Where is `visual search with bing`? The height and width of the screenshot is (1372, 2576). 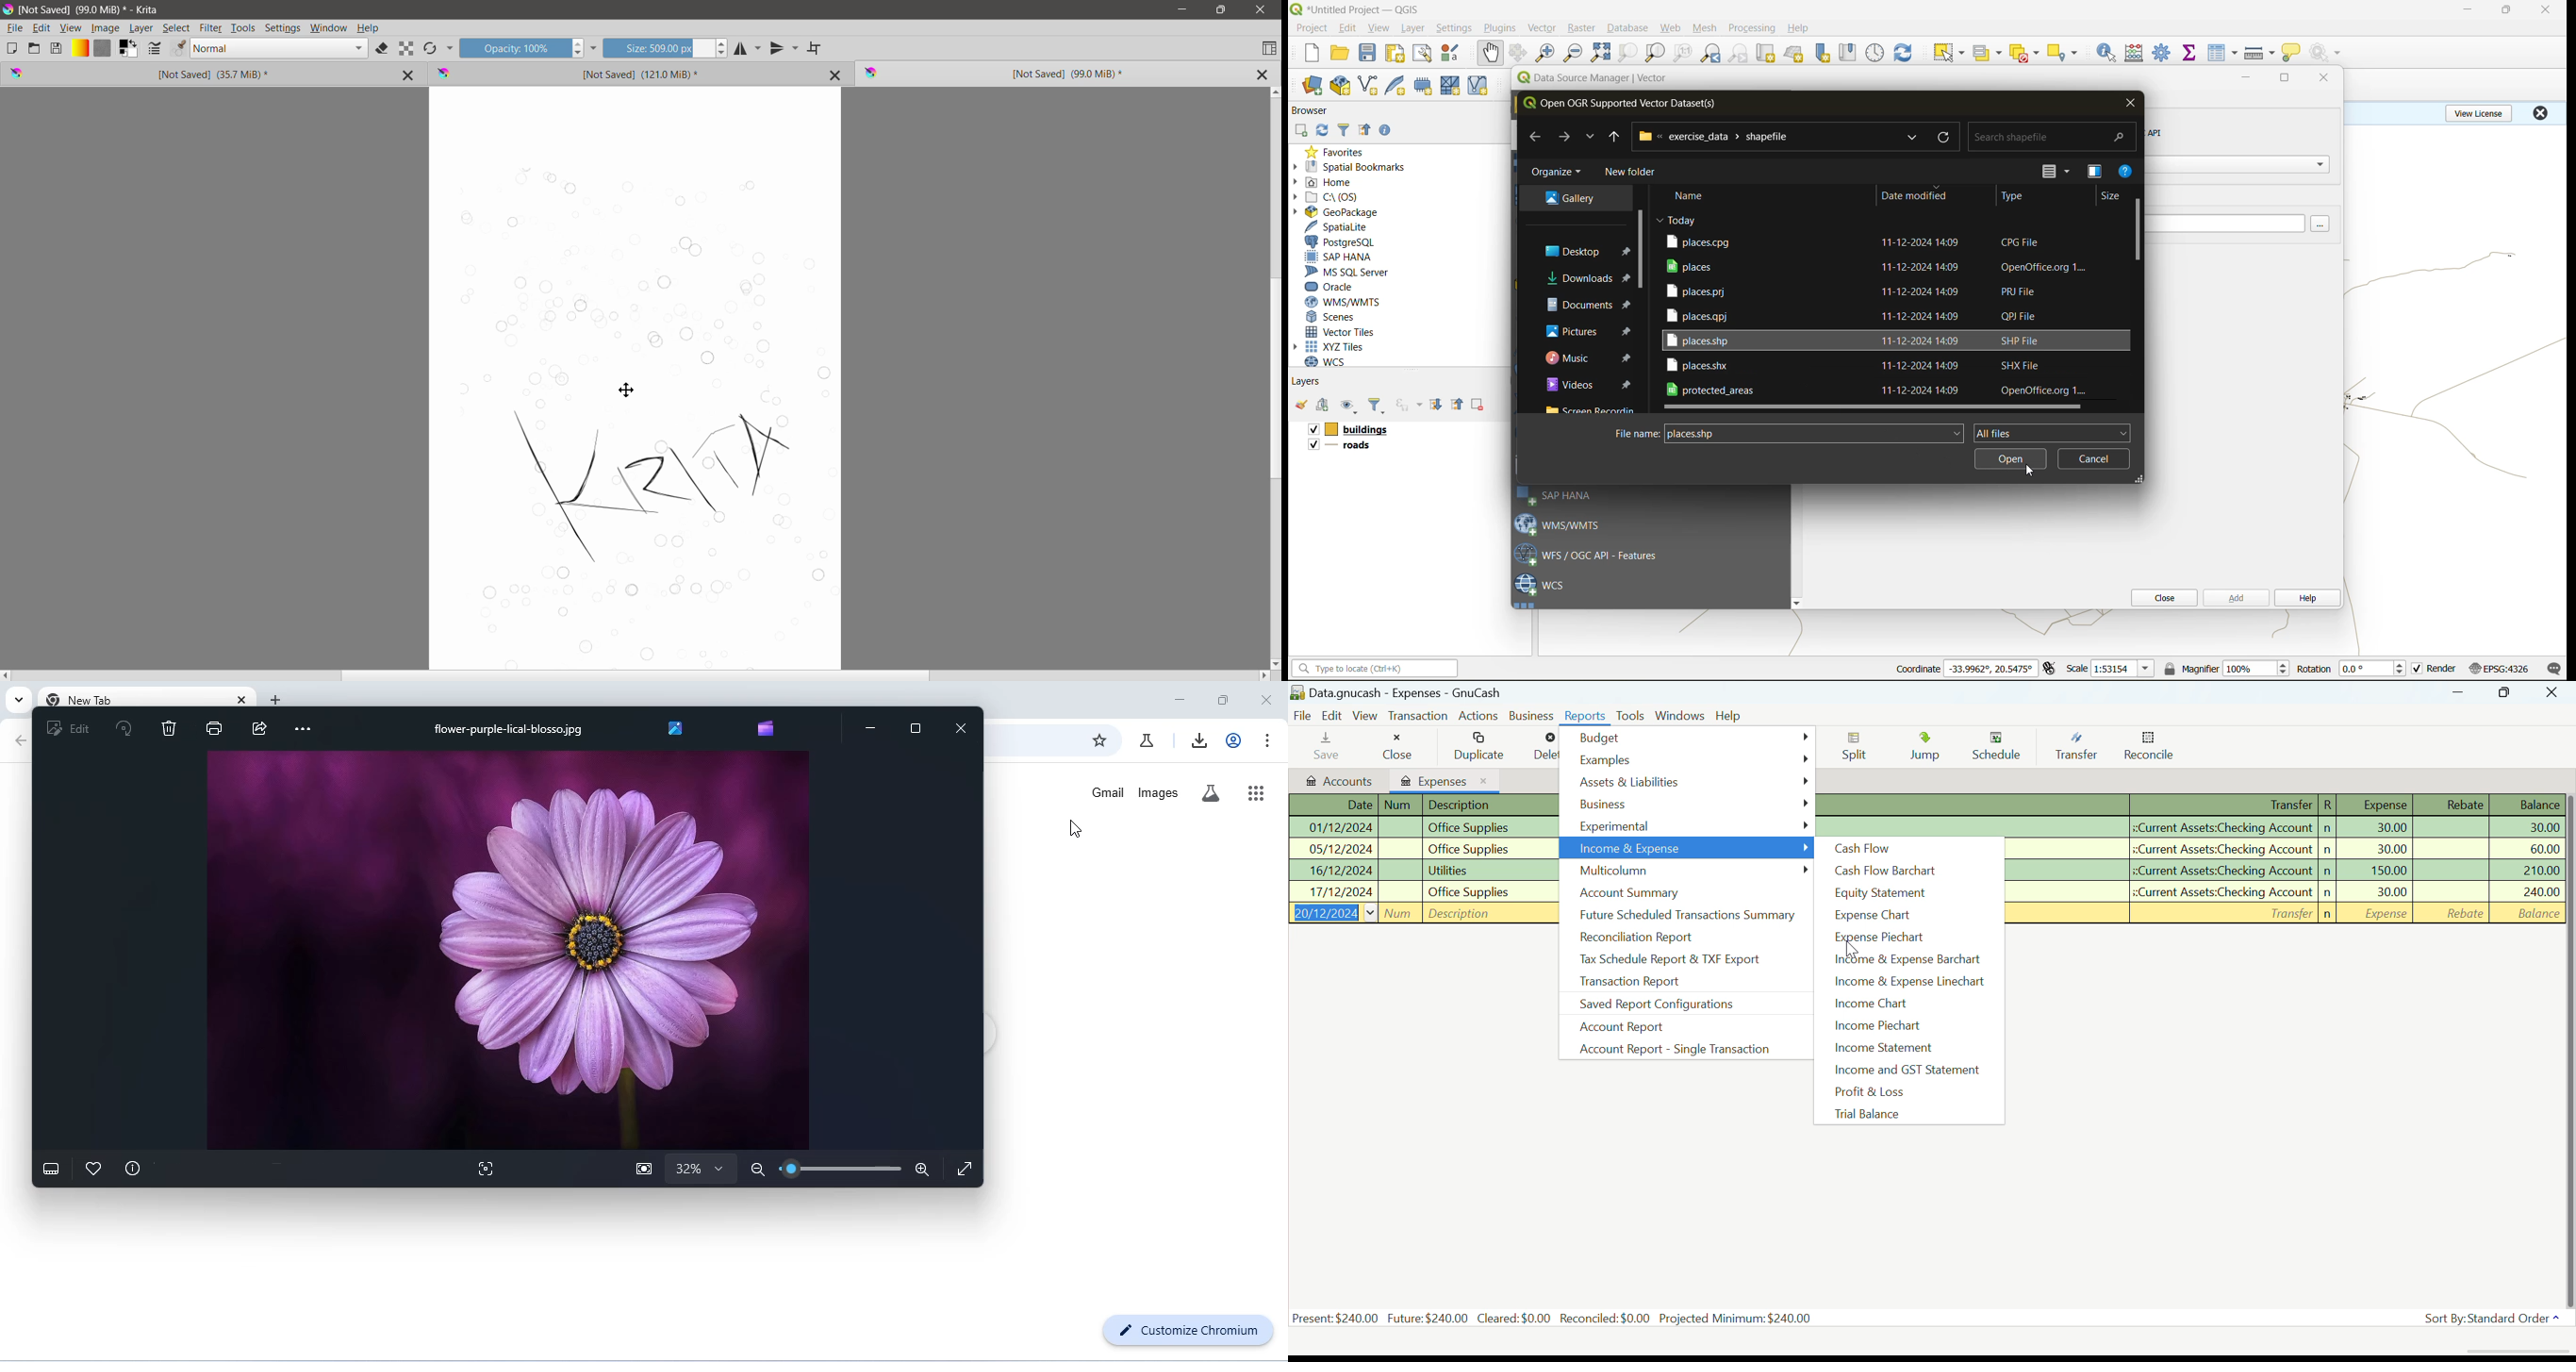 visual search with bing is located at coordinates (487, 1170).